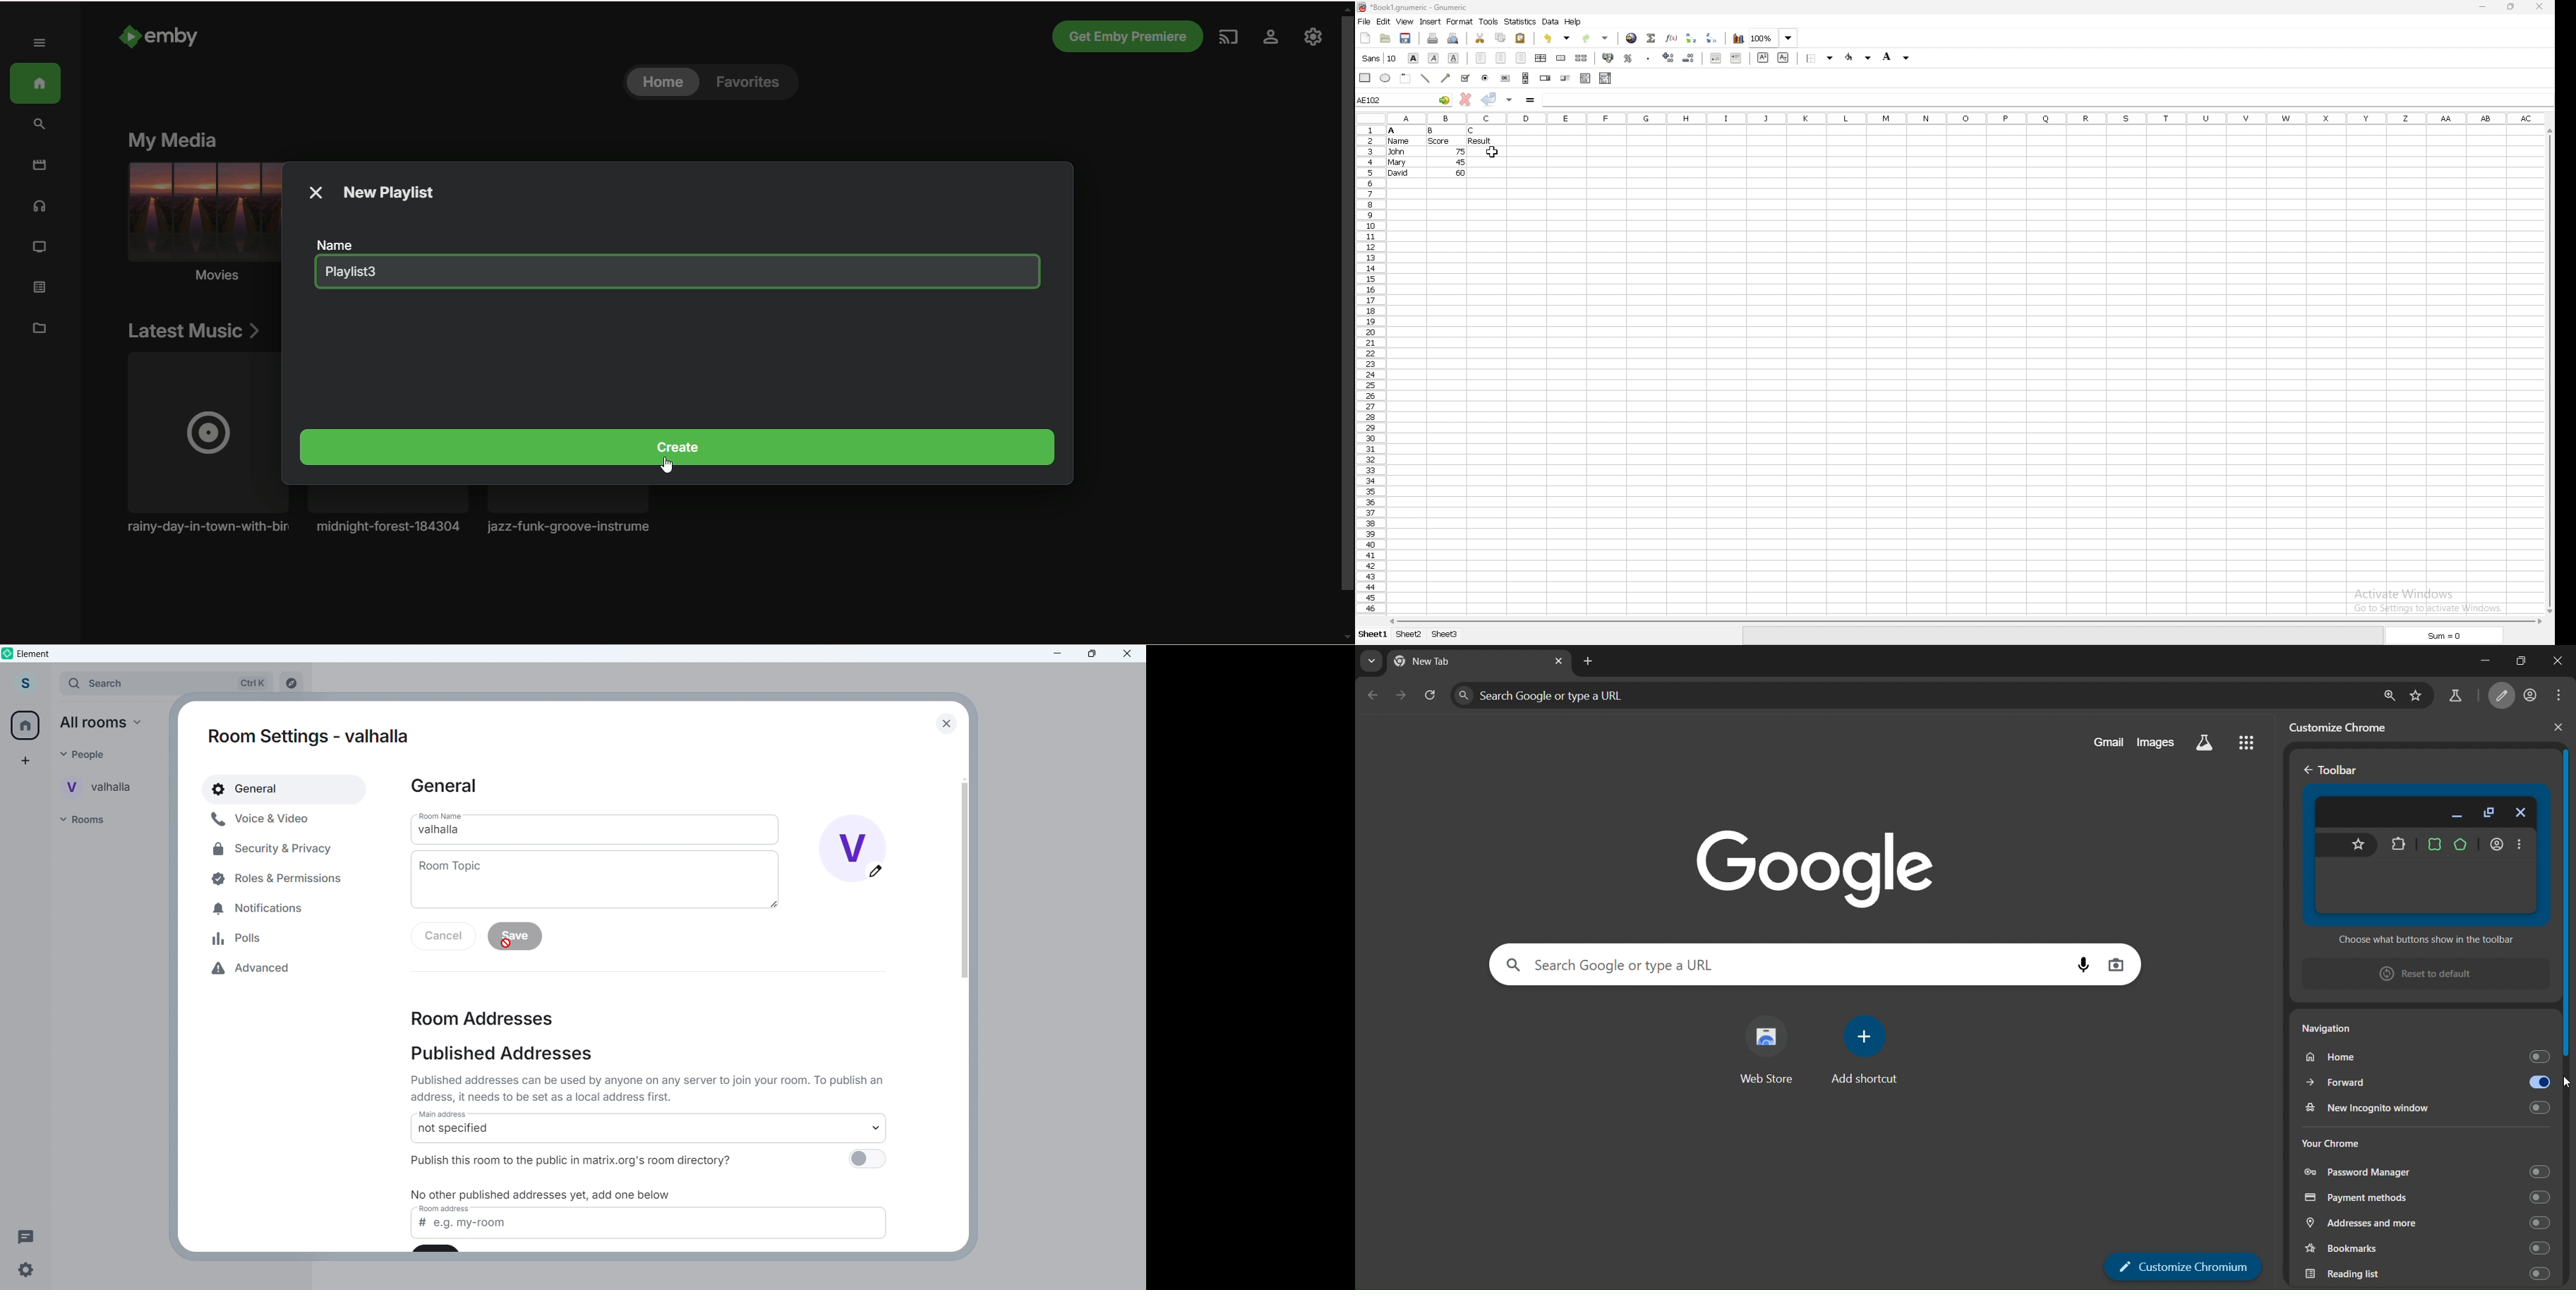 This screenshot has width=2576, height=1316. What do you see at coordinates (1531, 101) in the screenshot?
I see `formula` at bounding box center [1531, 101].